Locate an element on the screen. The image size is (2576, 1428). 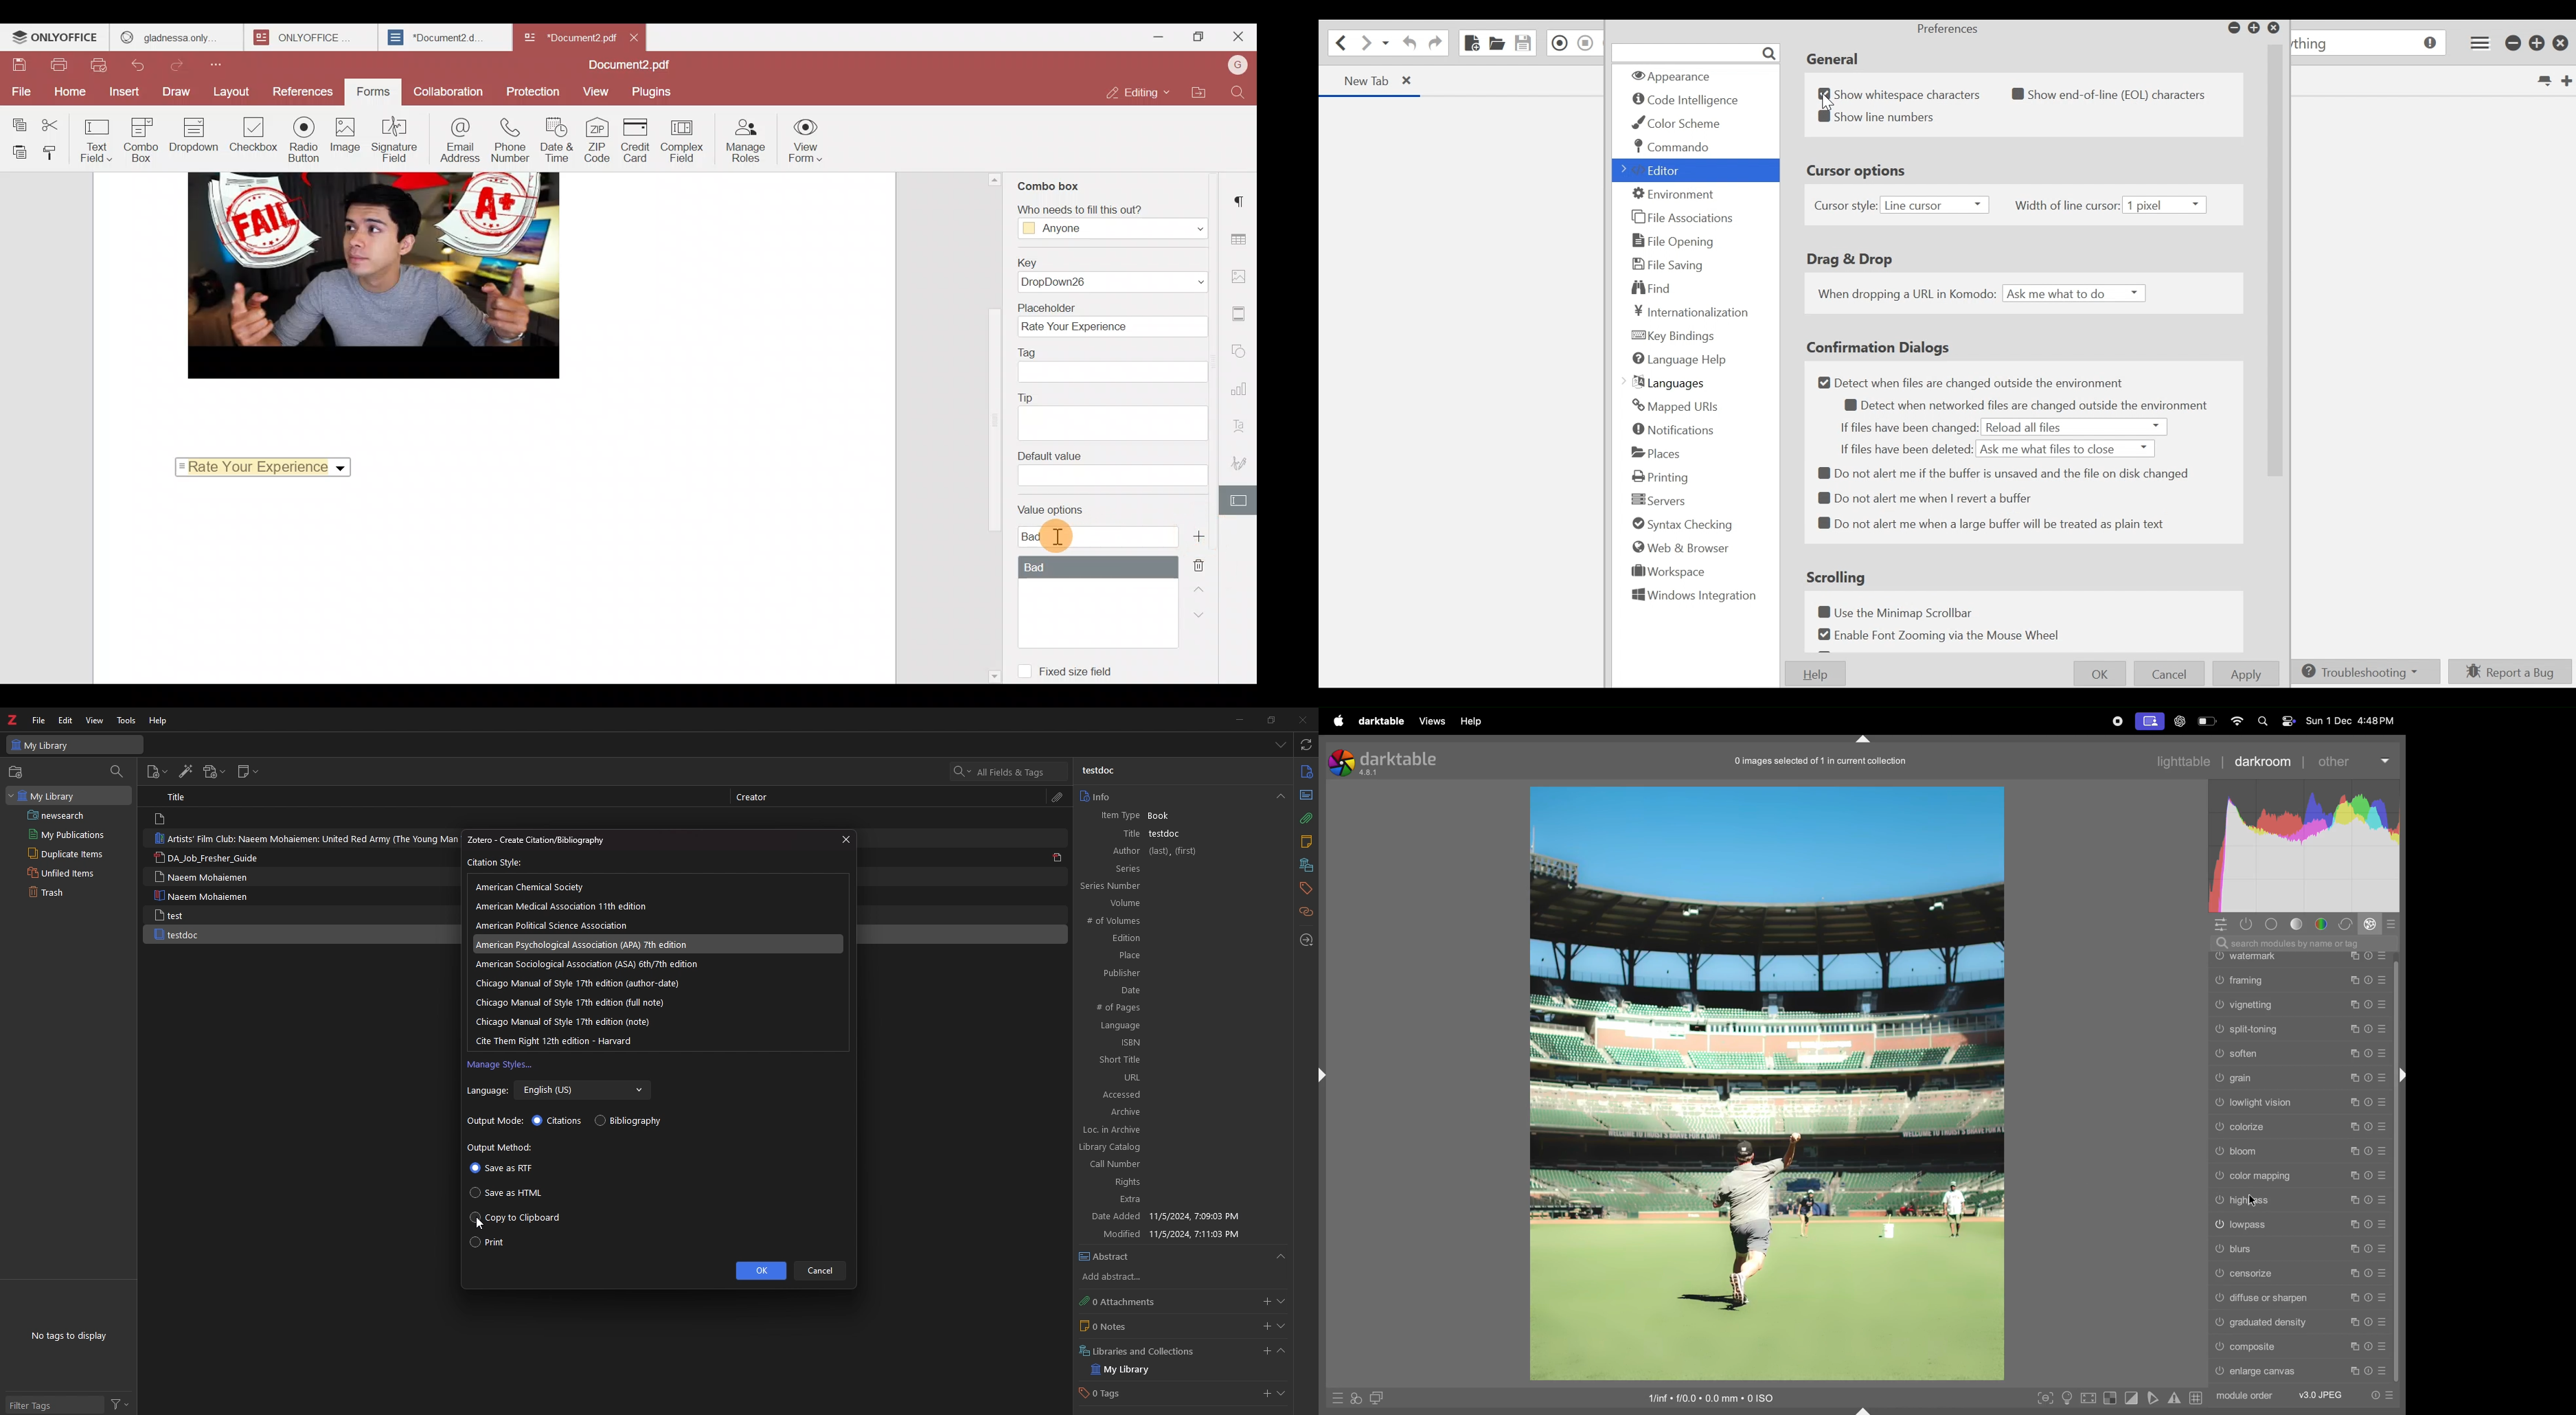
american medical association is located at coordinates (569, 906).